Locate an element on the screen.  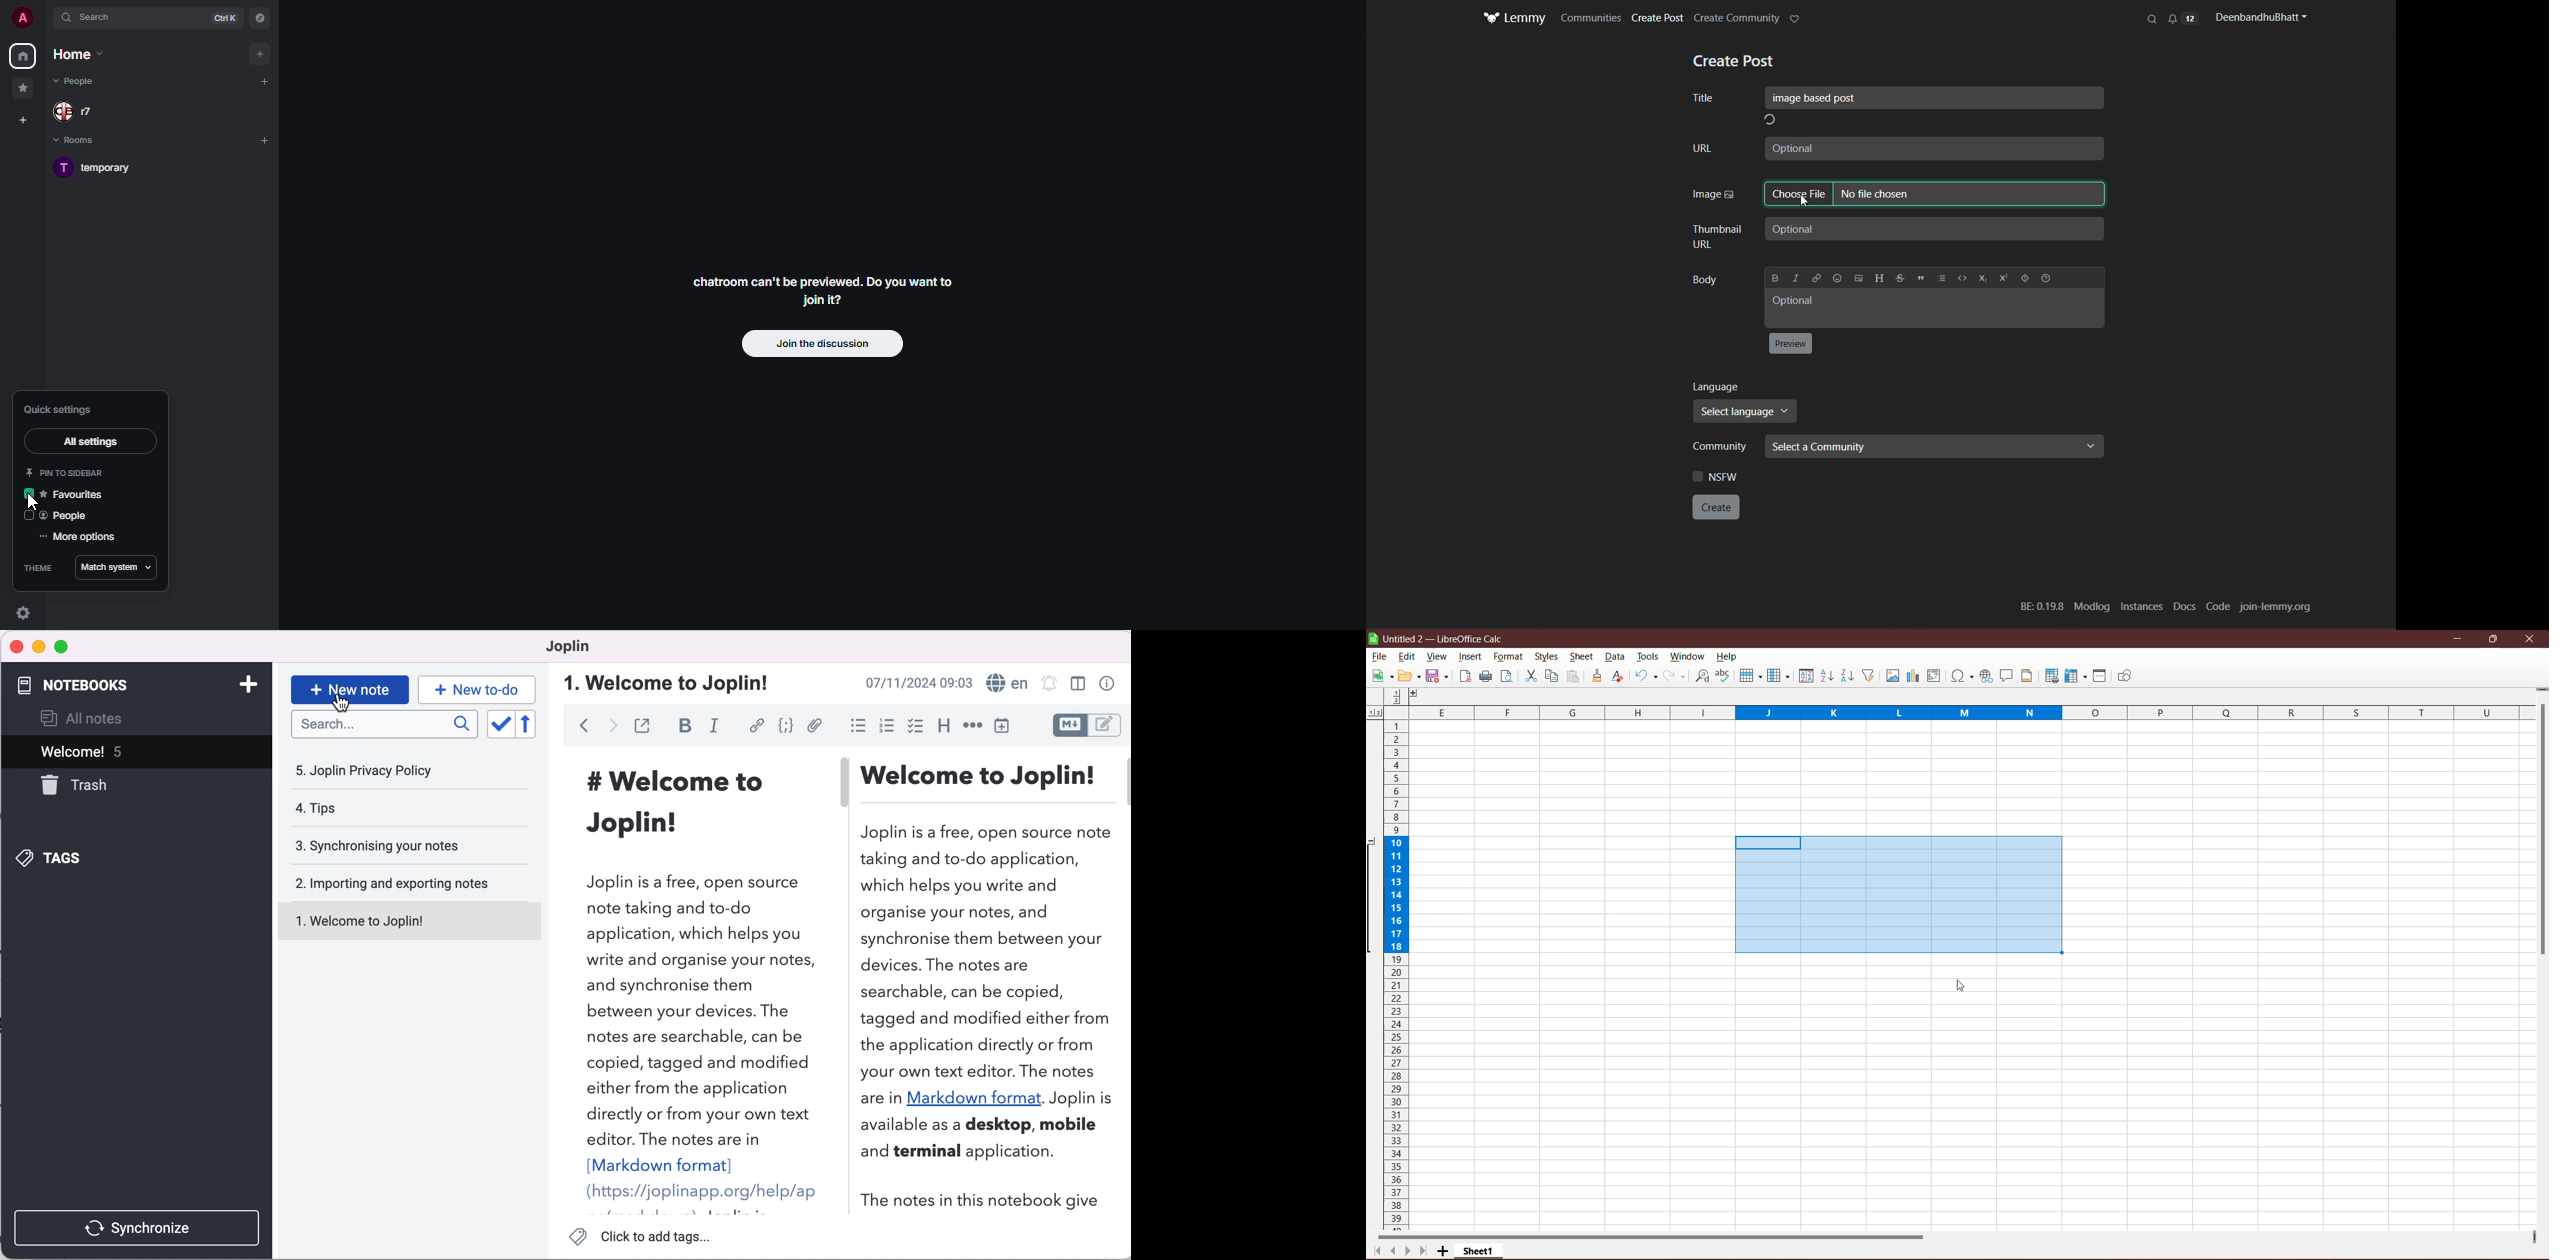
all settings is located at coordinates (86, 442).